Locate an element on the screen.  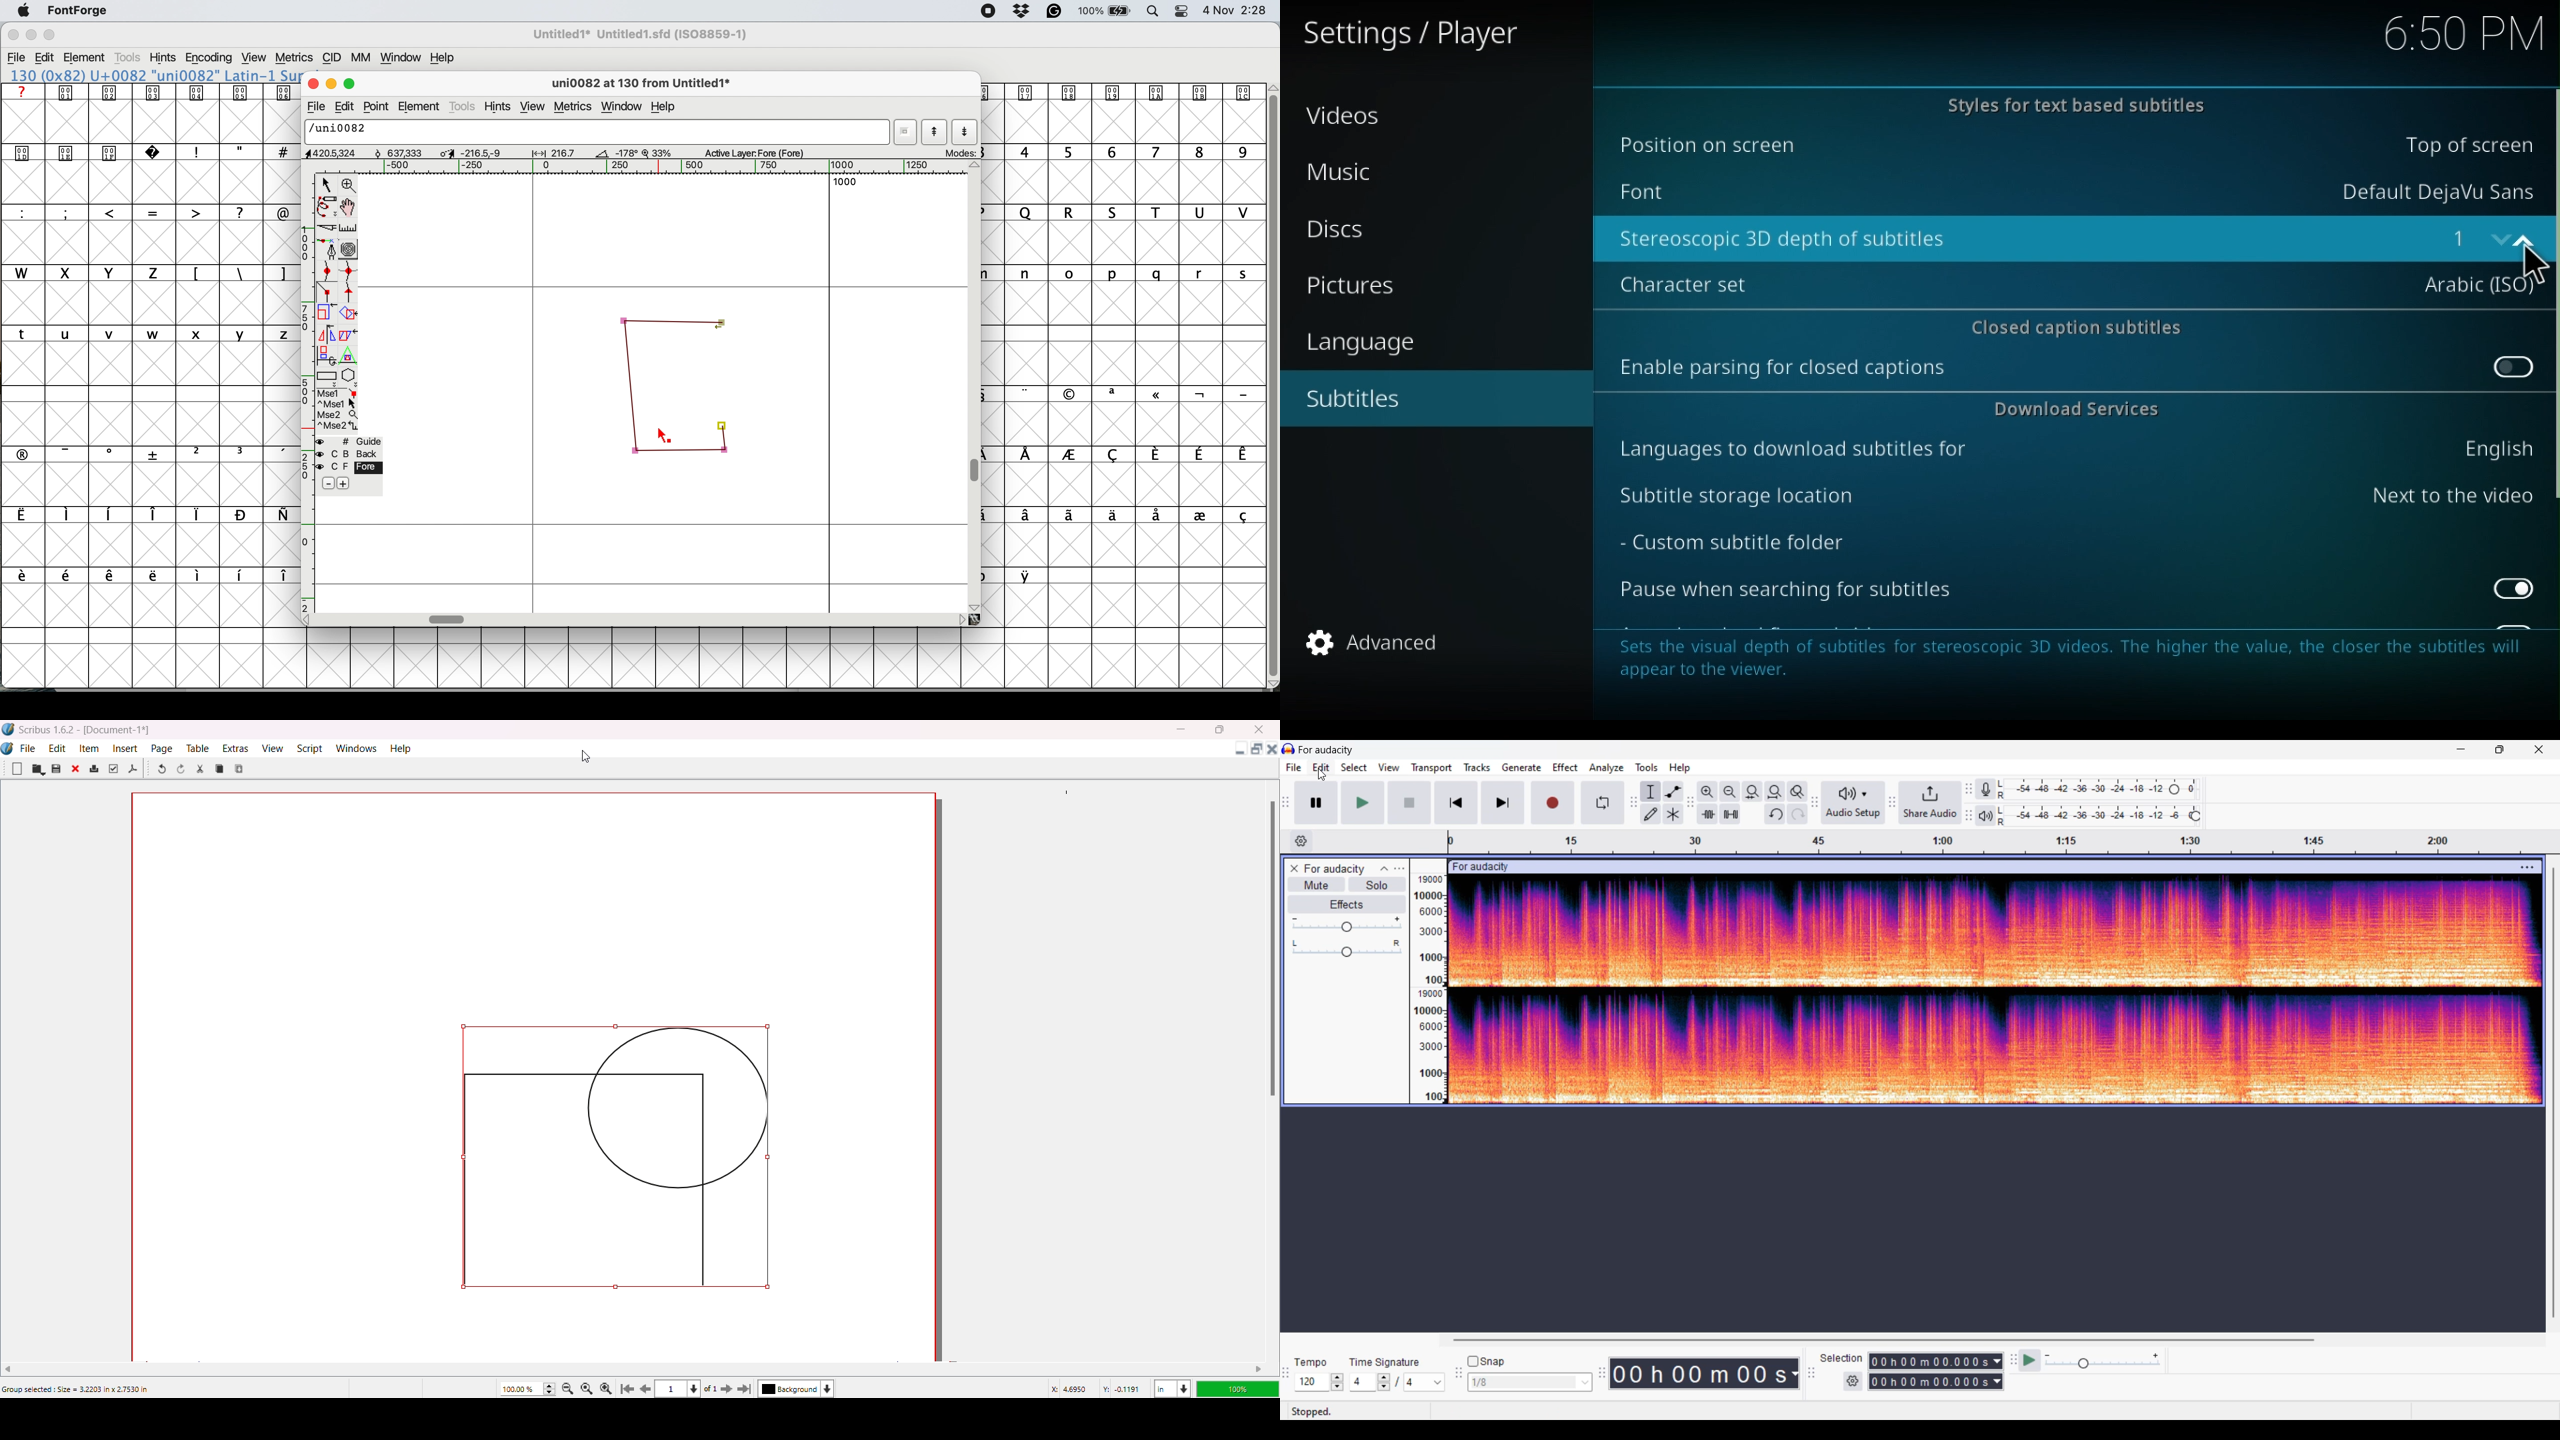
Selection duration measurement is located at coordinates (1997, 1371).